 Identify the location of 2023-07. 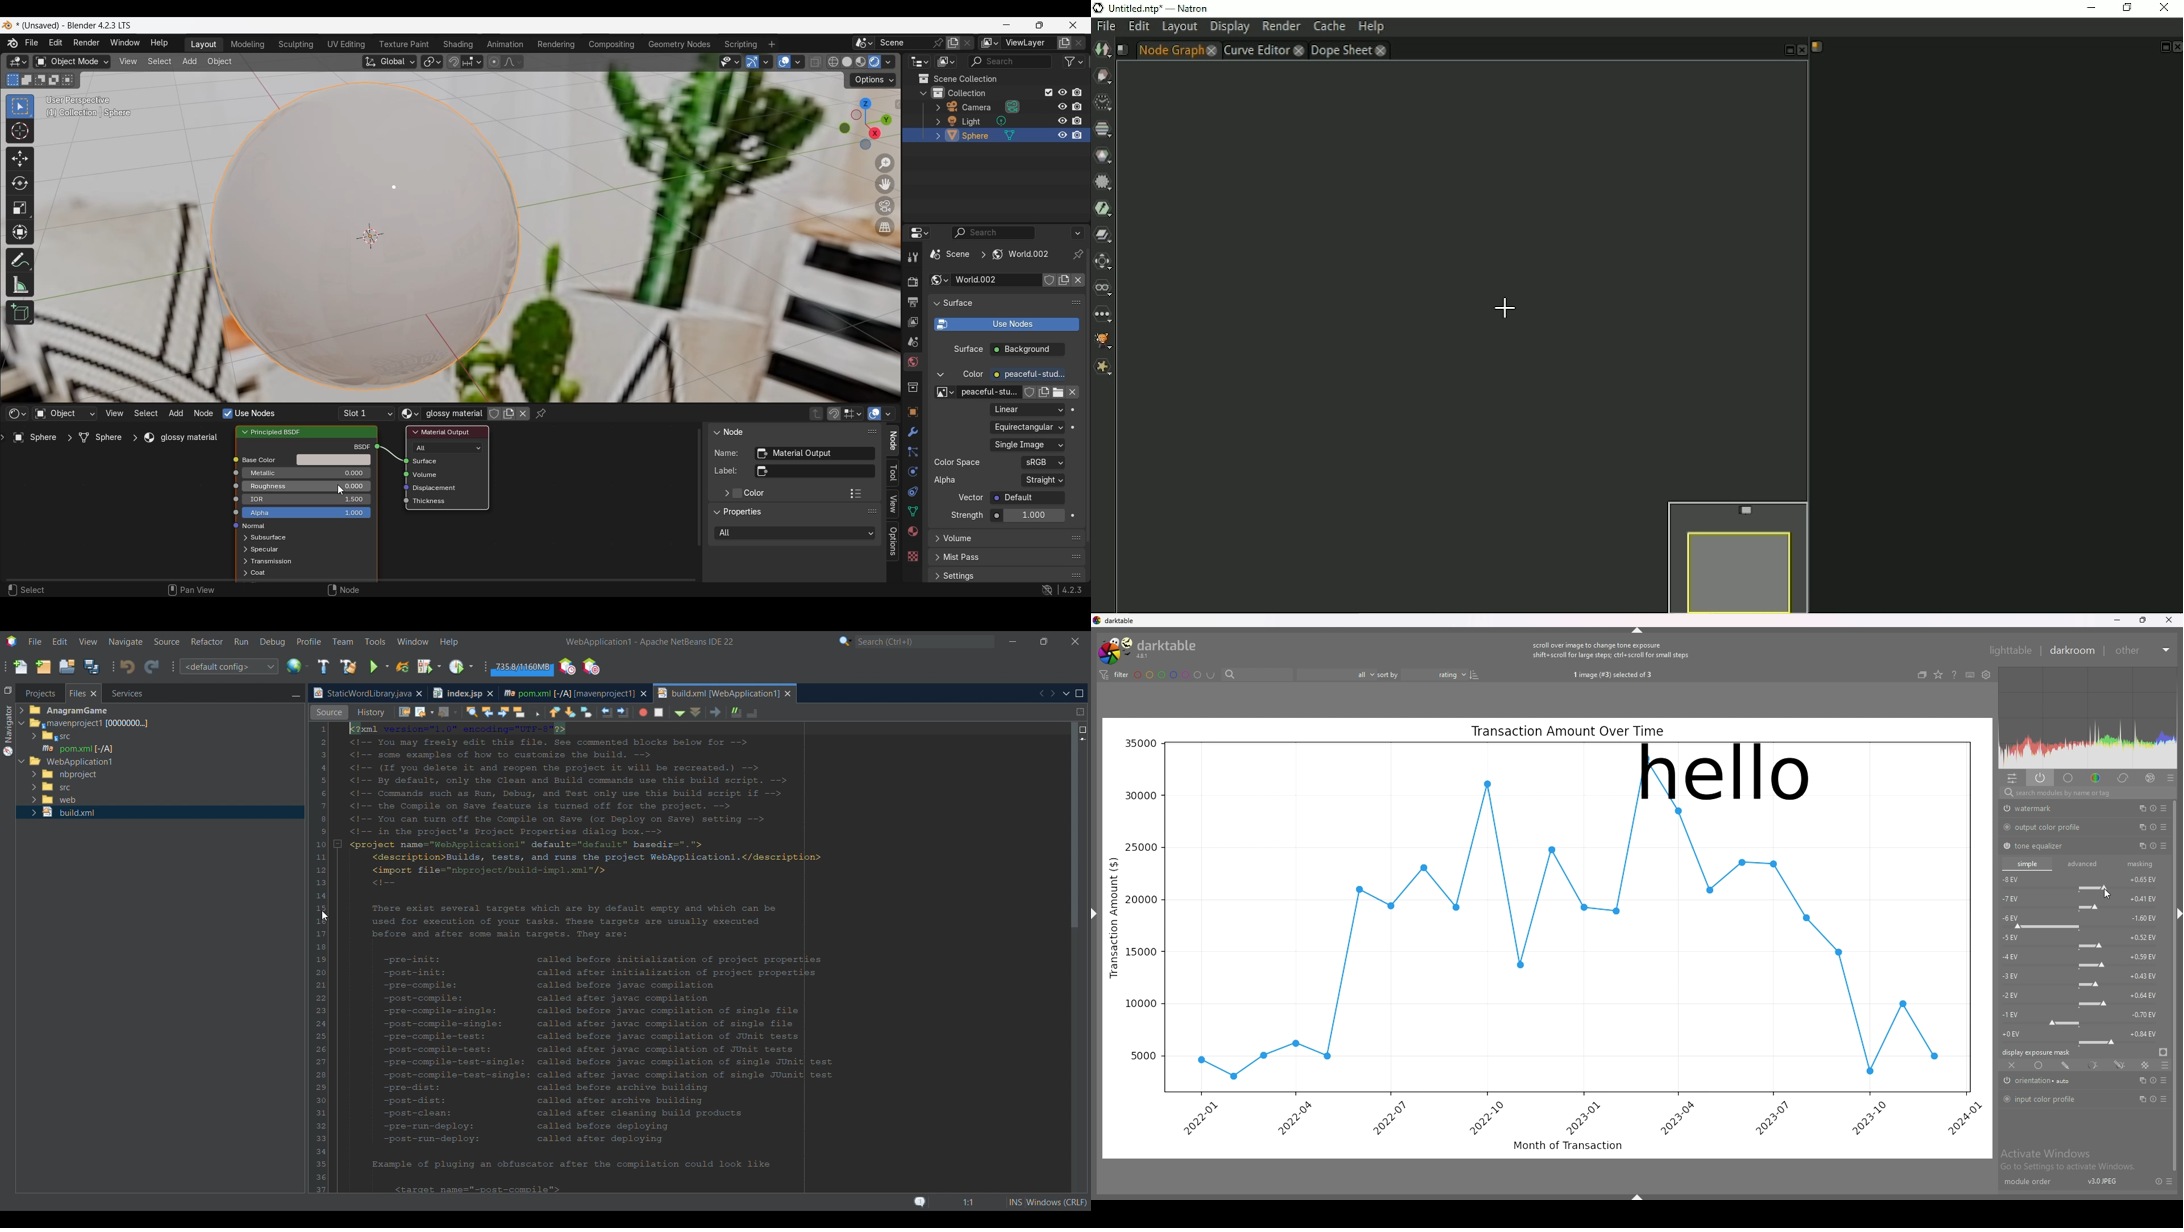
(1770, 1118).